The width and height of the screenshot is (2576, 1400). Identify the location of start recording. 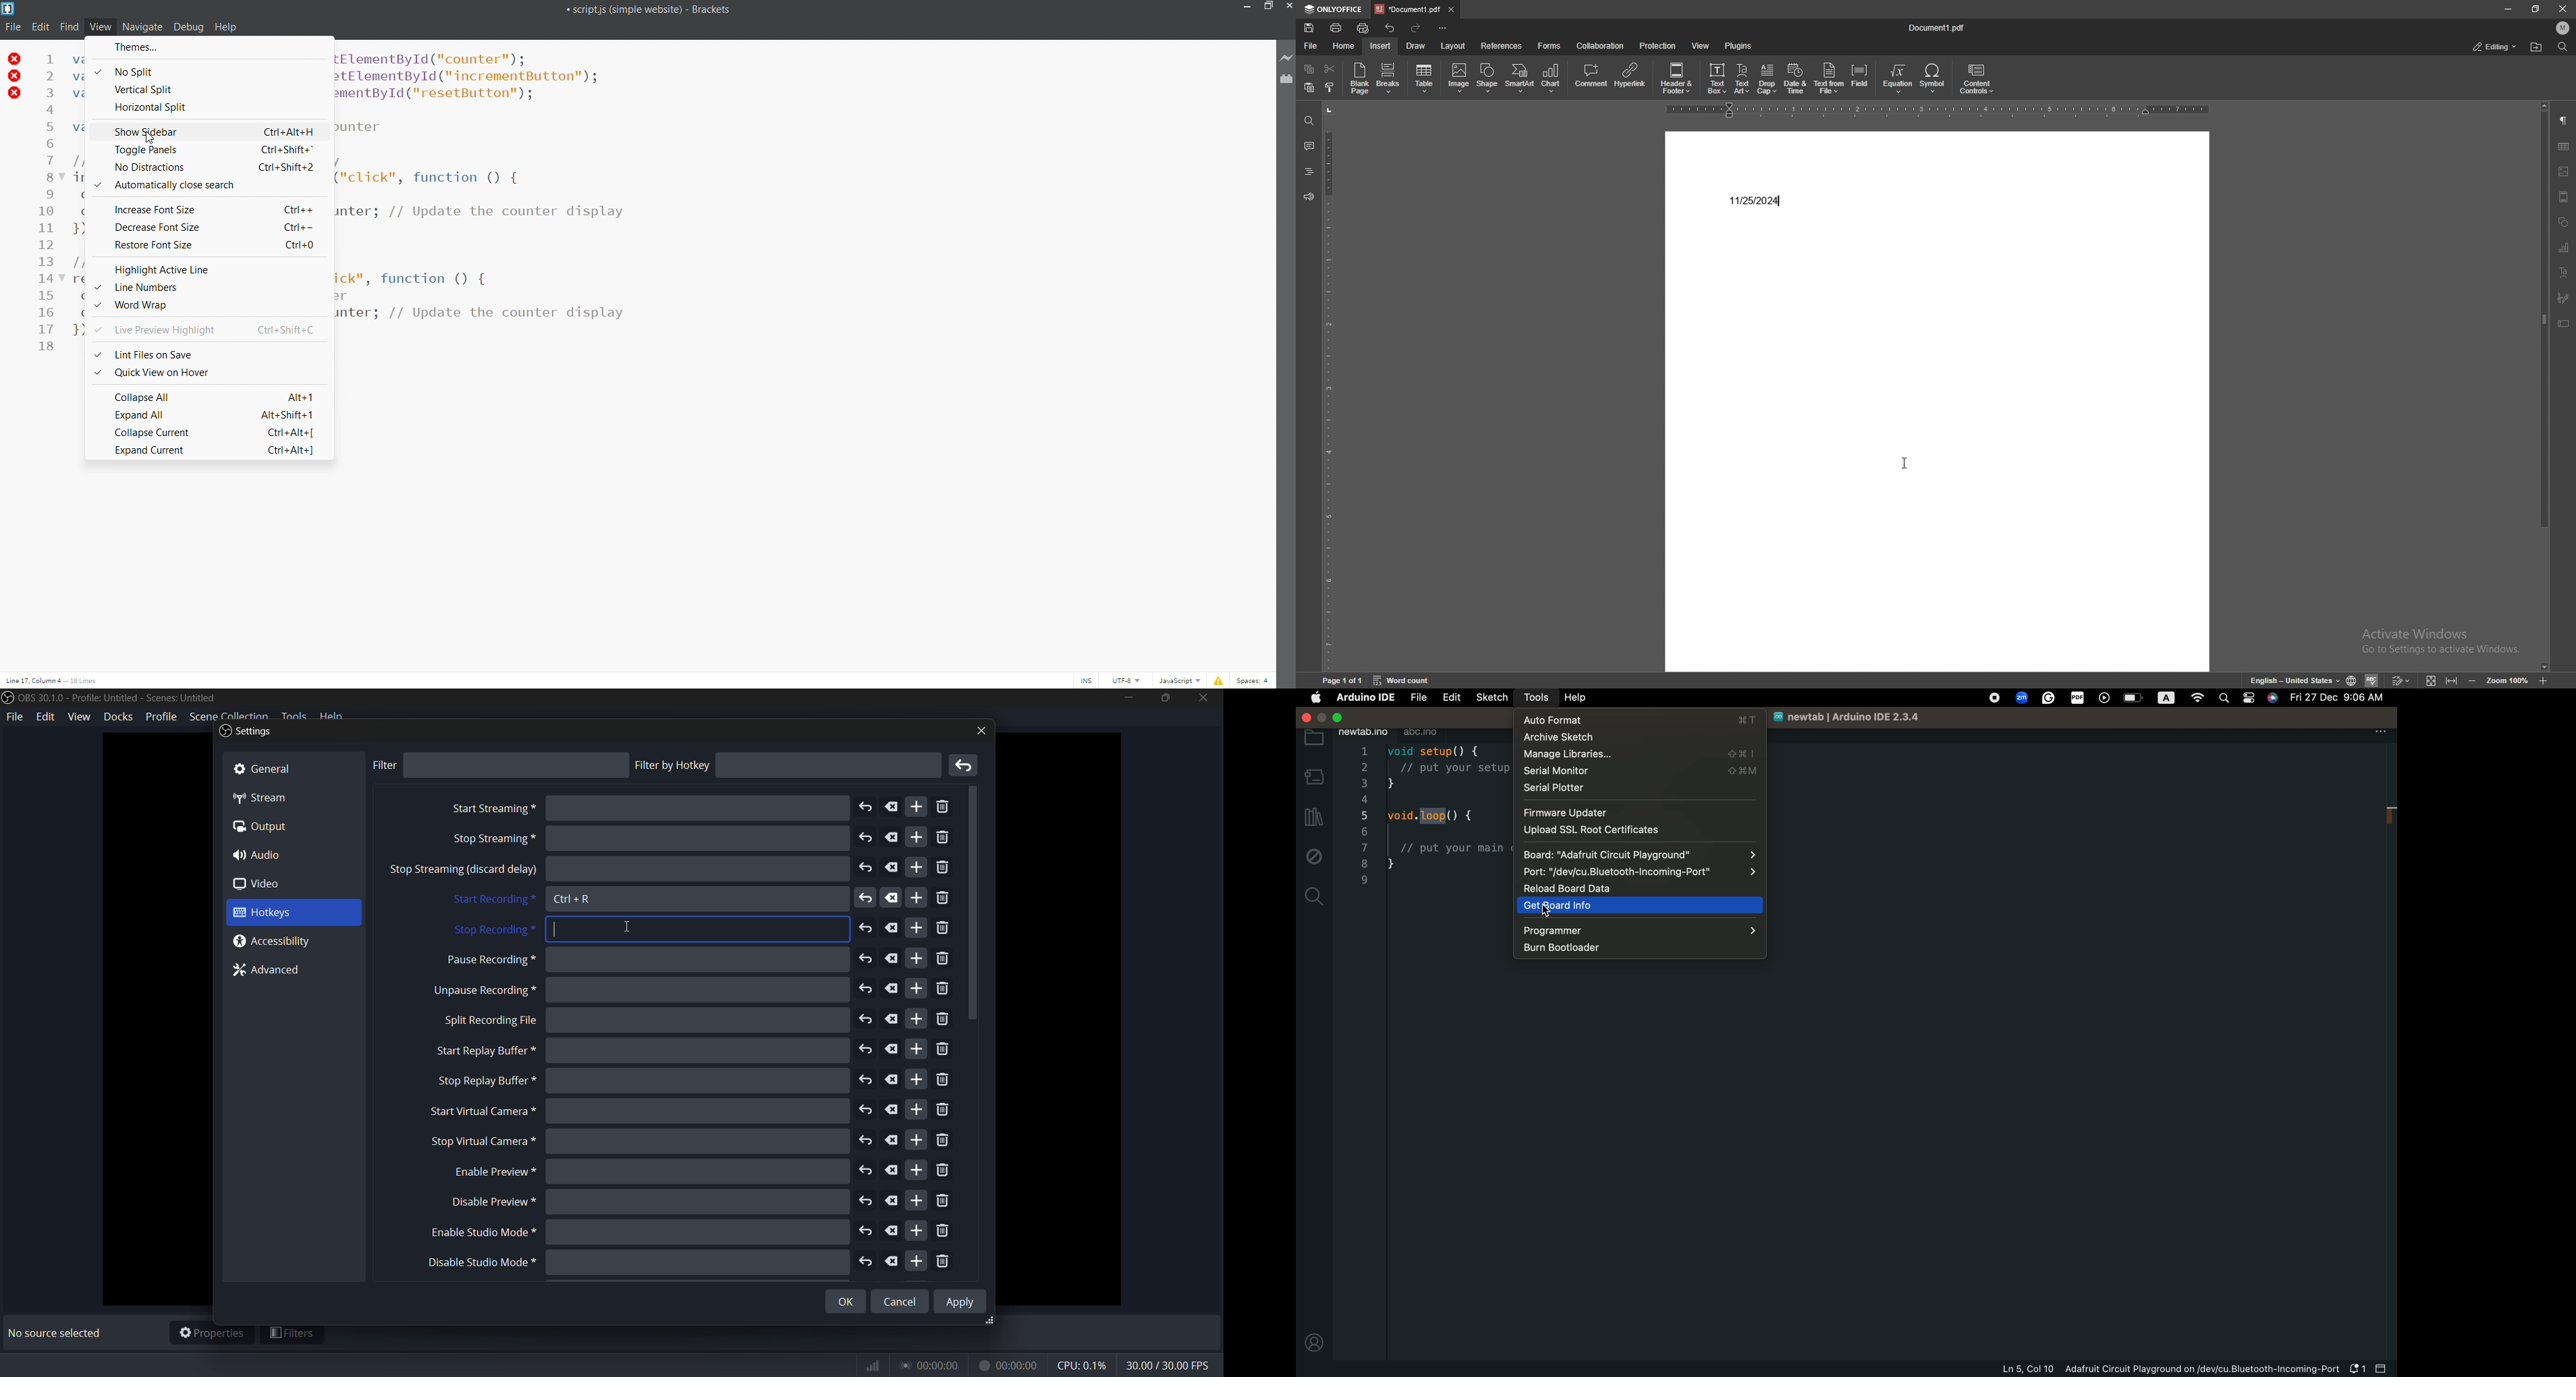
(492, 900).